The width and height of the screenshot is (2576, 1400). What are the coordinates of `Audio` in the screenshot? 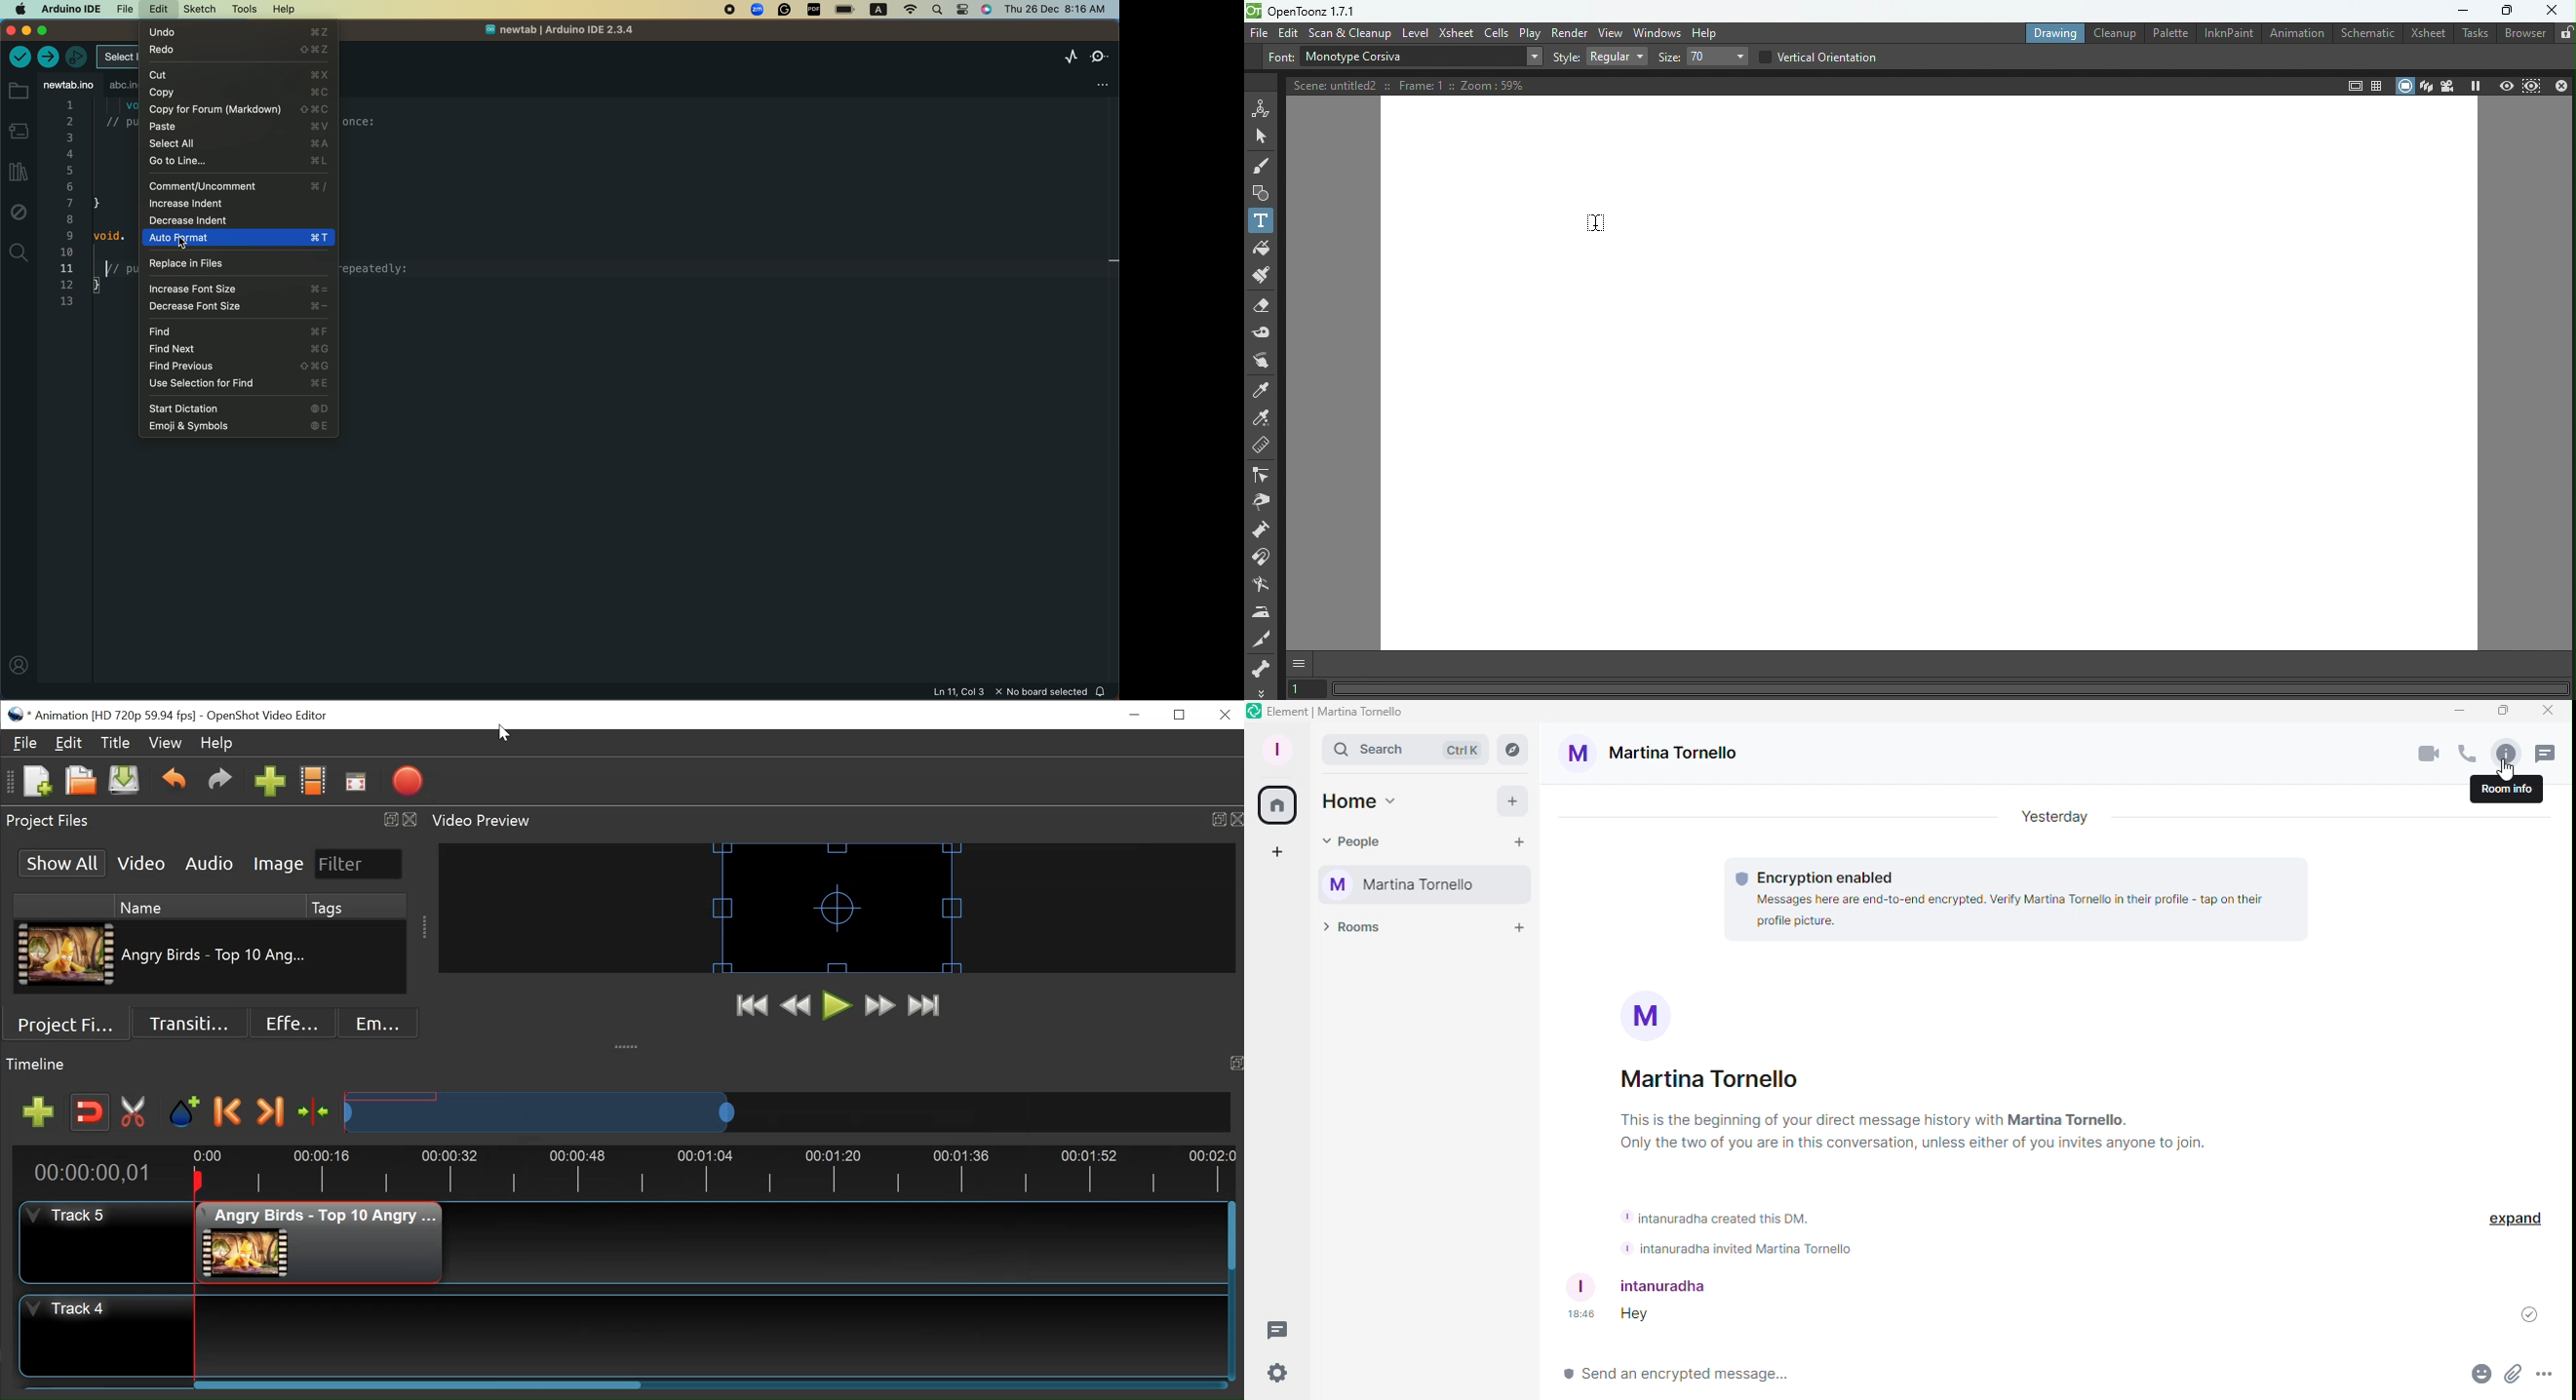 It's located at (207, 862).